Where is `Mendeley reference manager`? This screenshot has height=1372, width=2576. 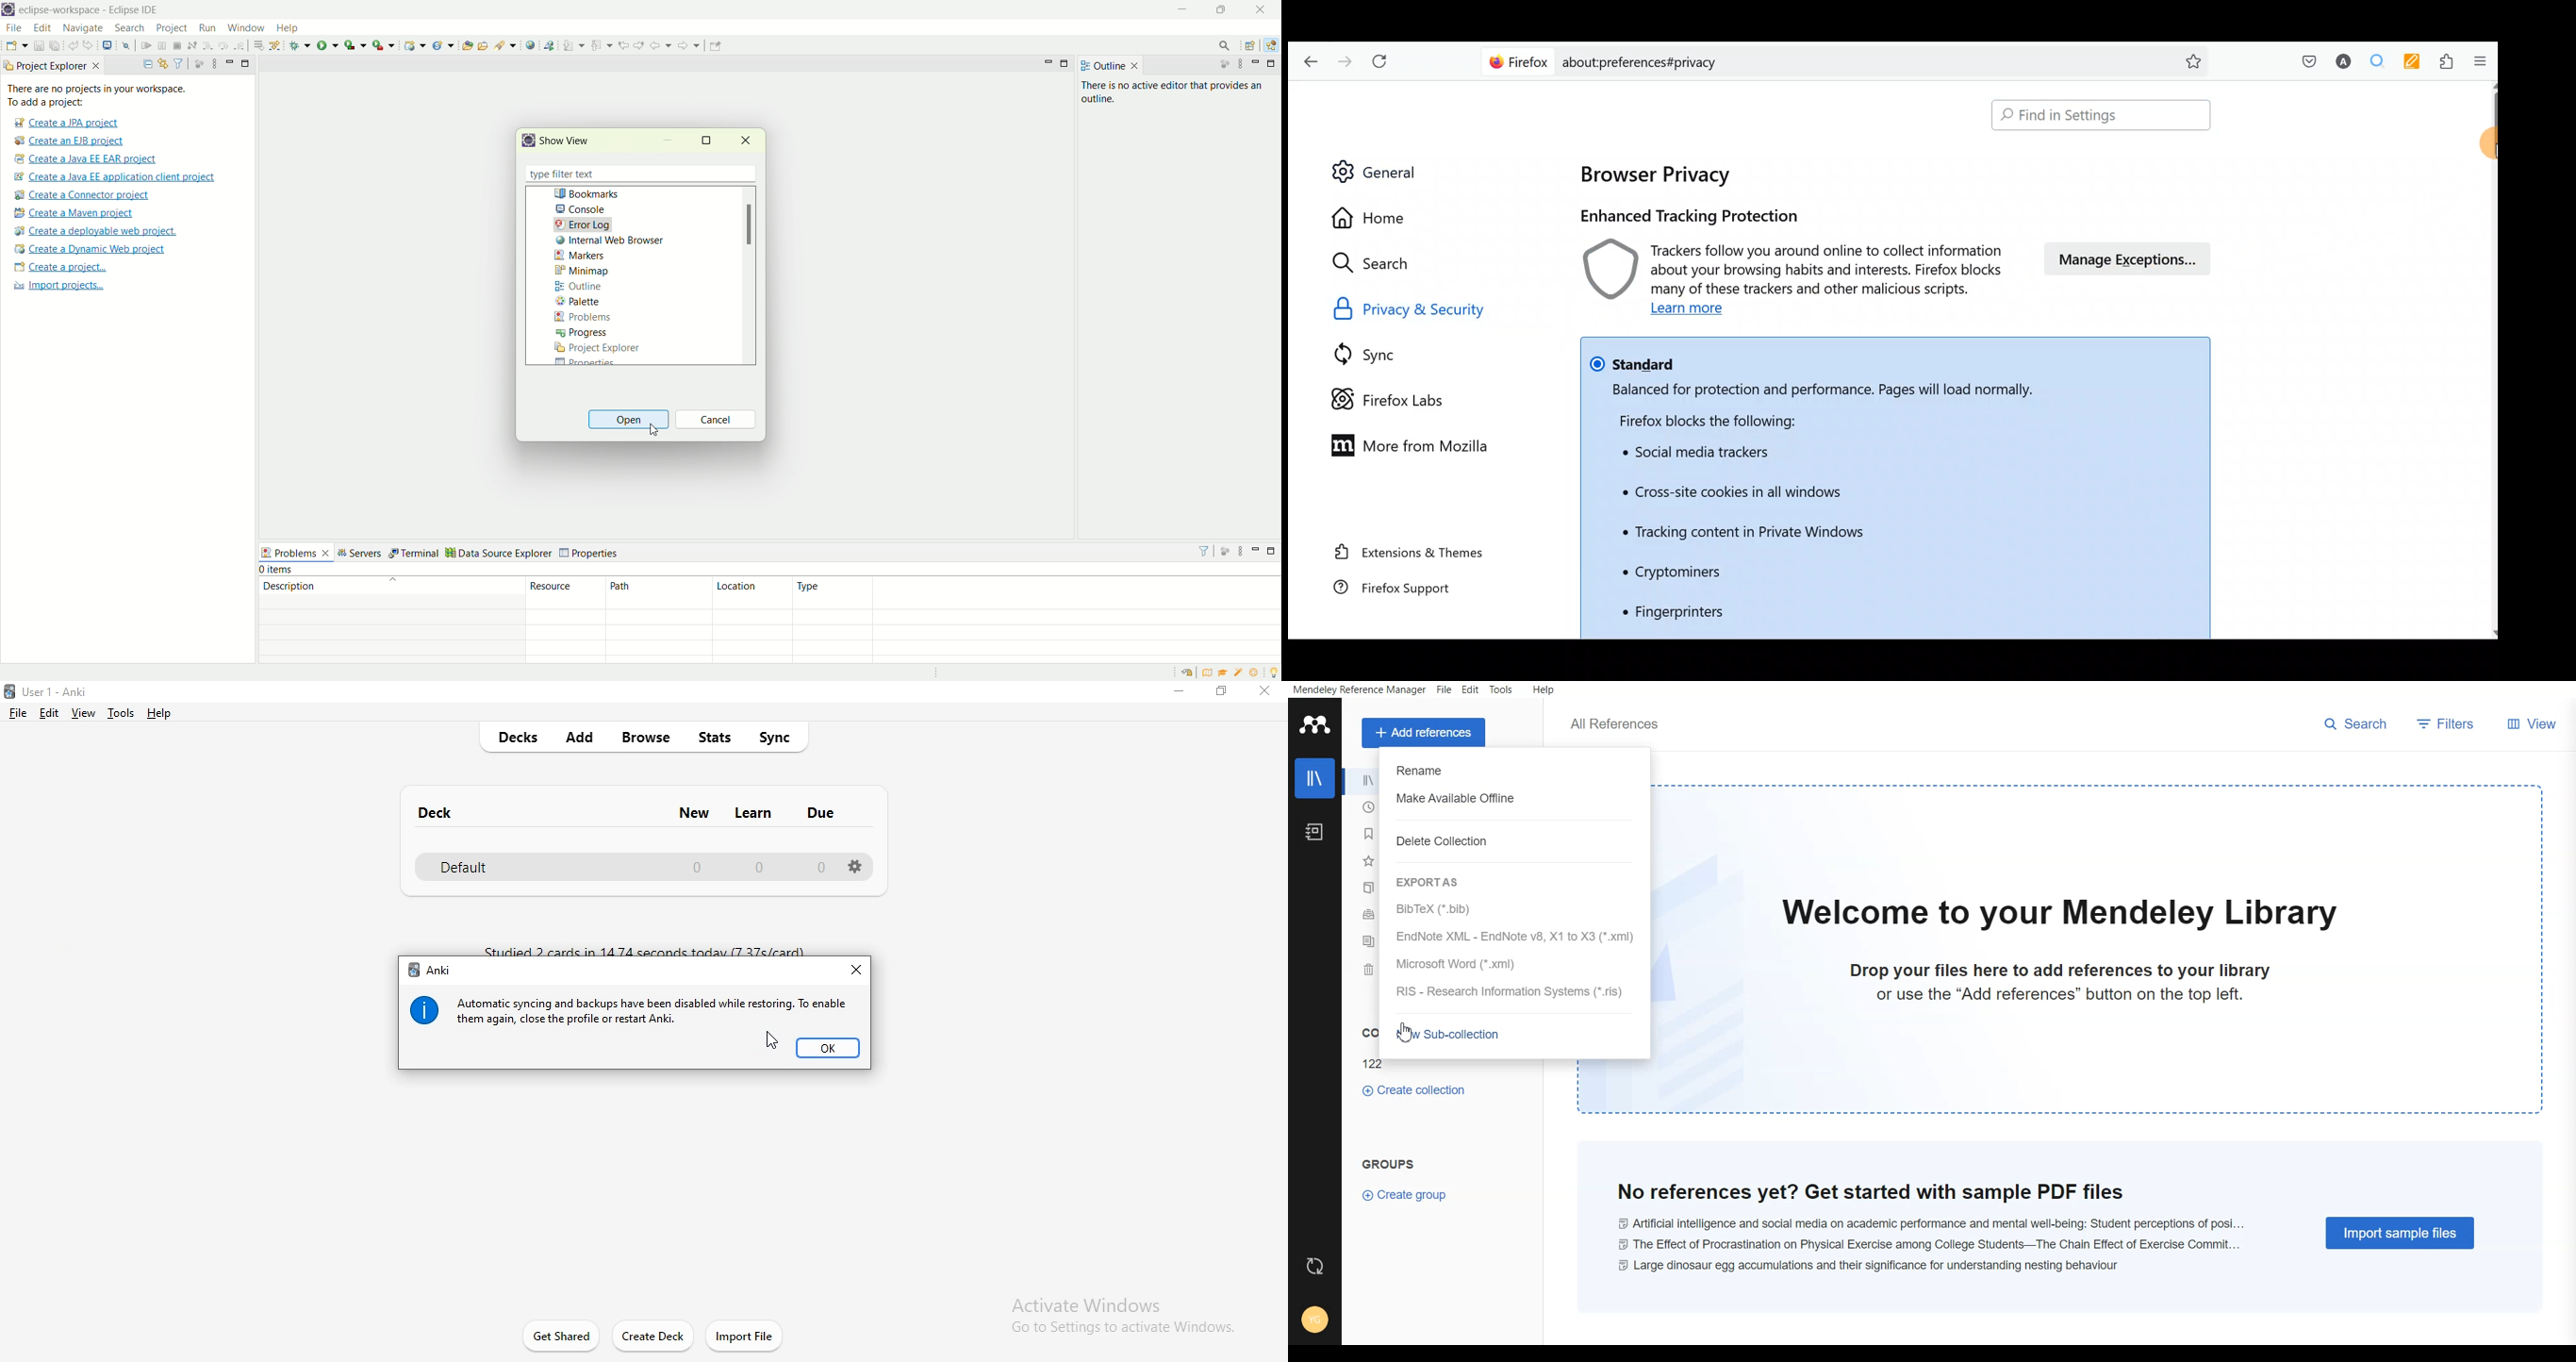 Mendeley reference manager is located at coordinates (1361, 690).